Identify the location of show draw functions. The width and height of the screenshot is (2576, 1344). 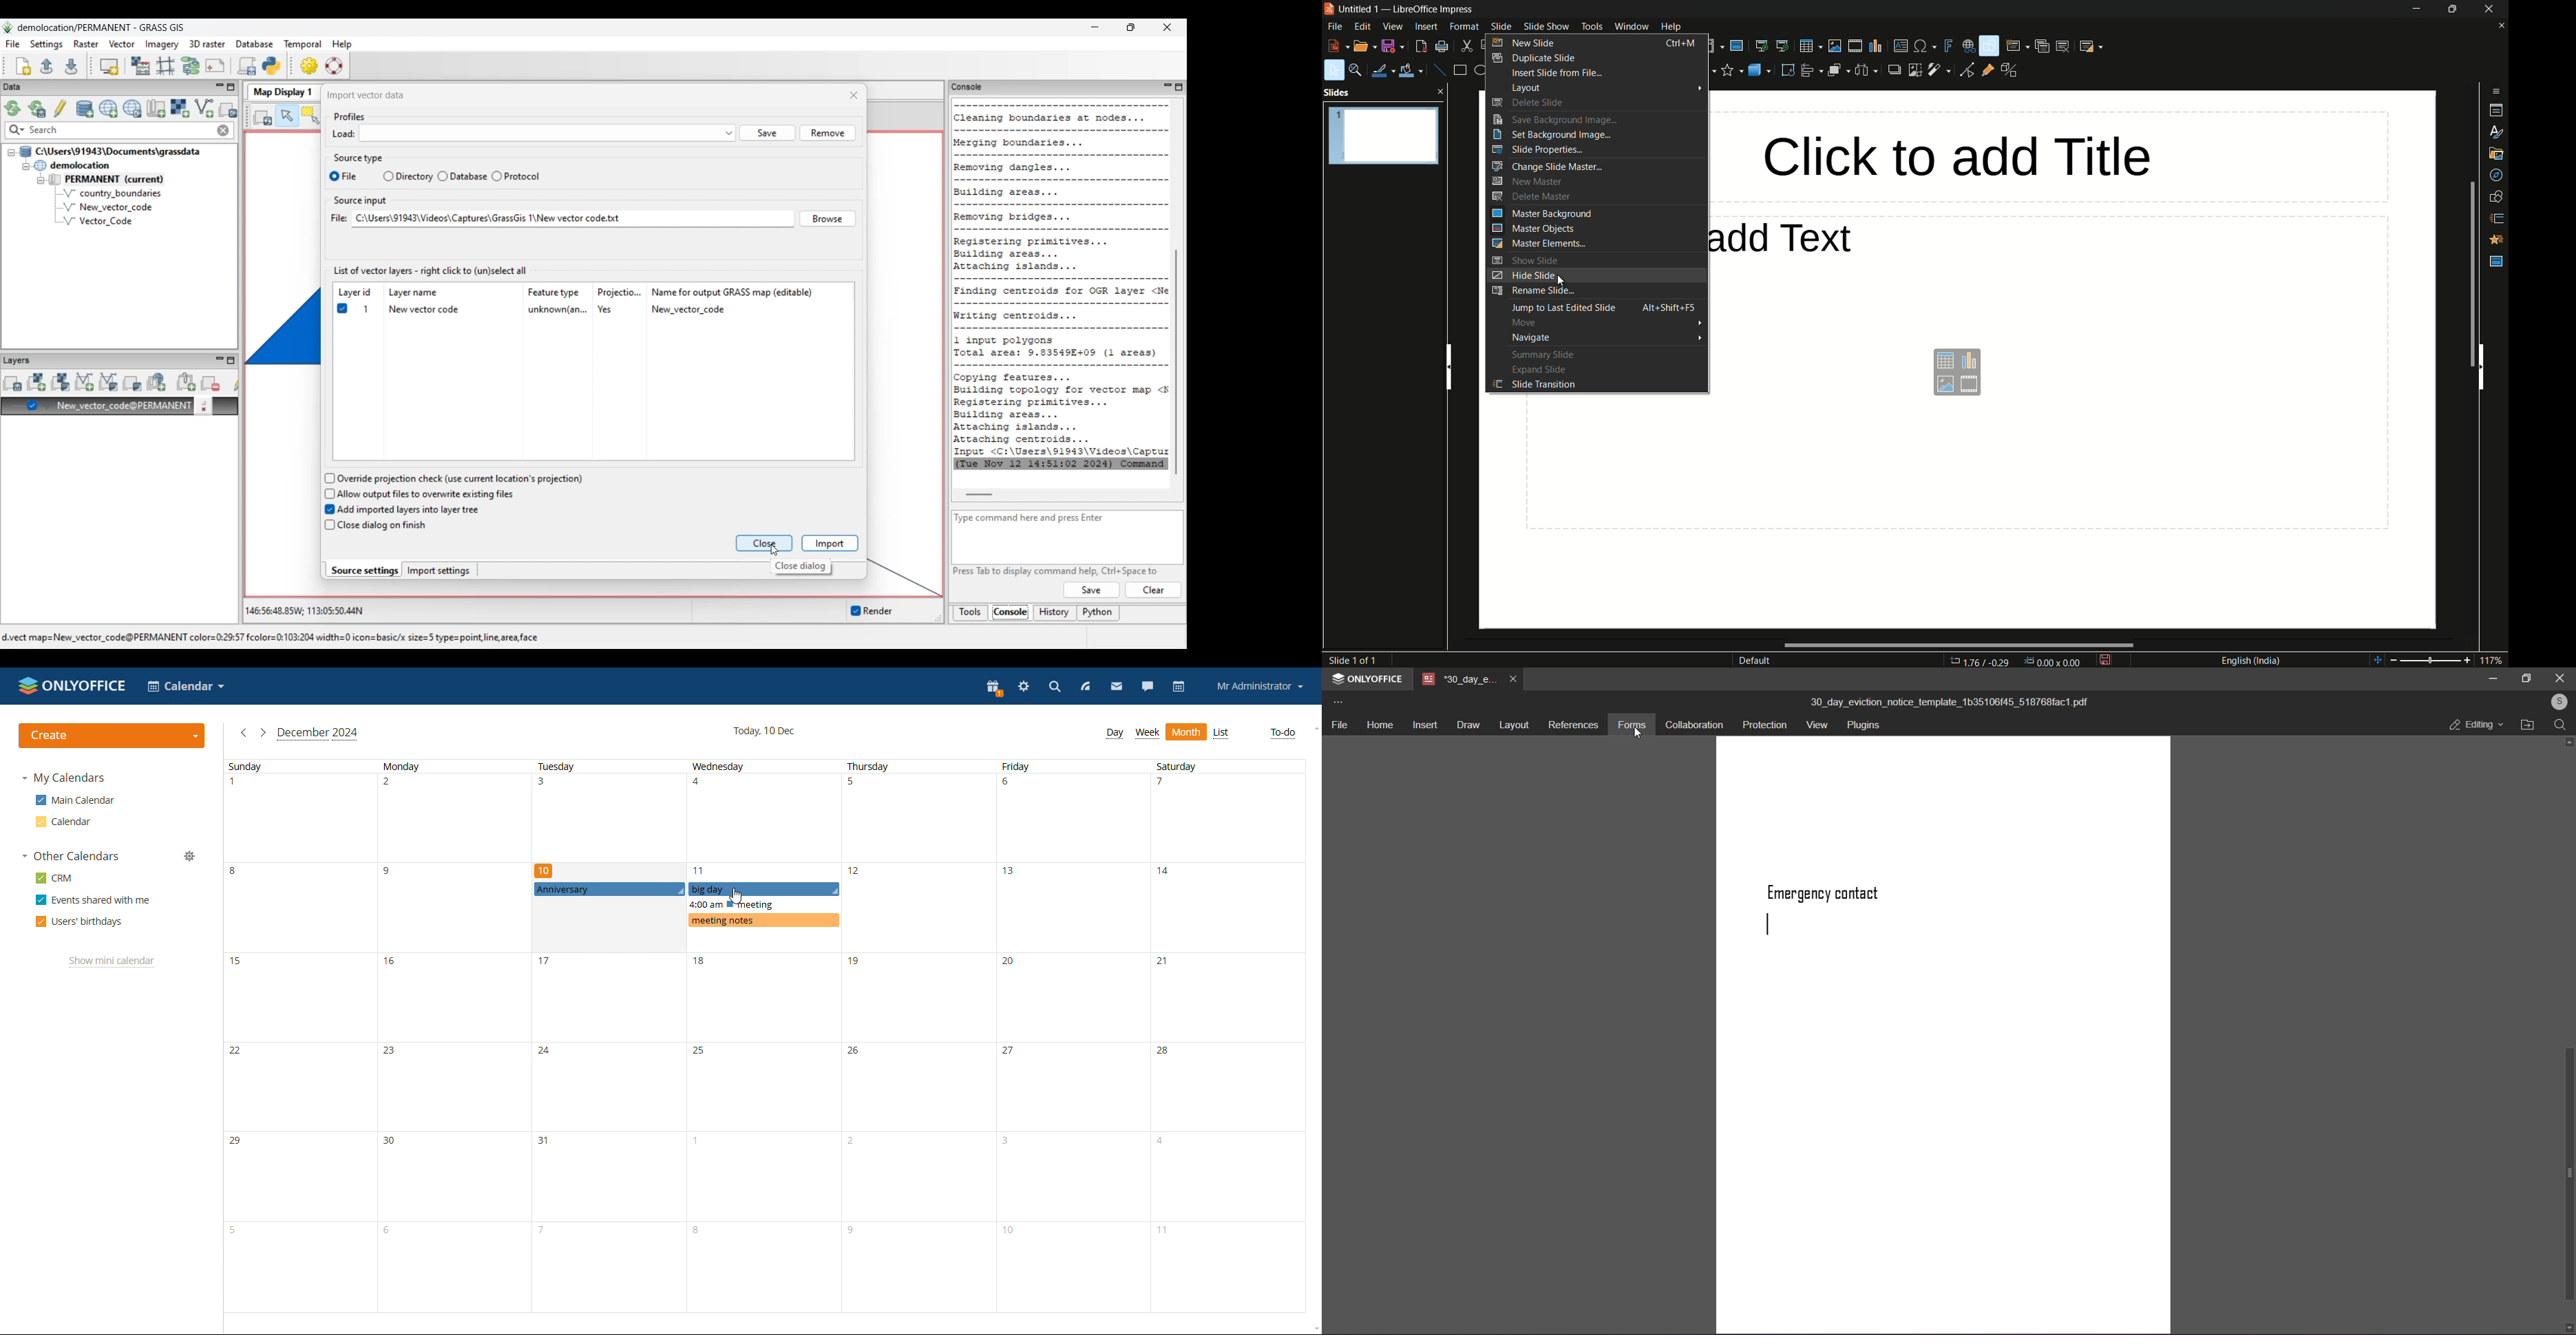
(1989, 46).